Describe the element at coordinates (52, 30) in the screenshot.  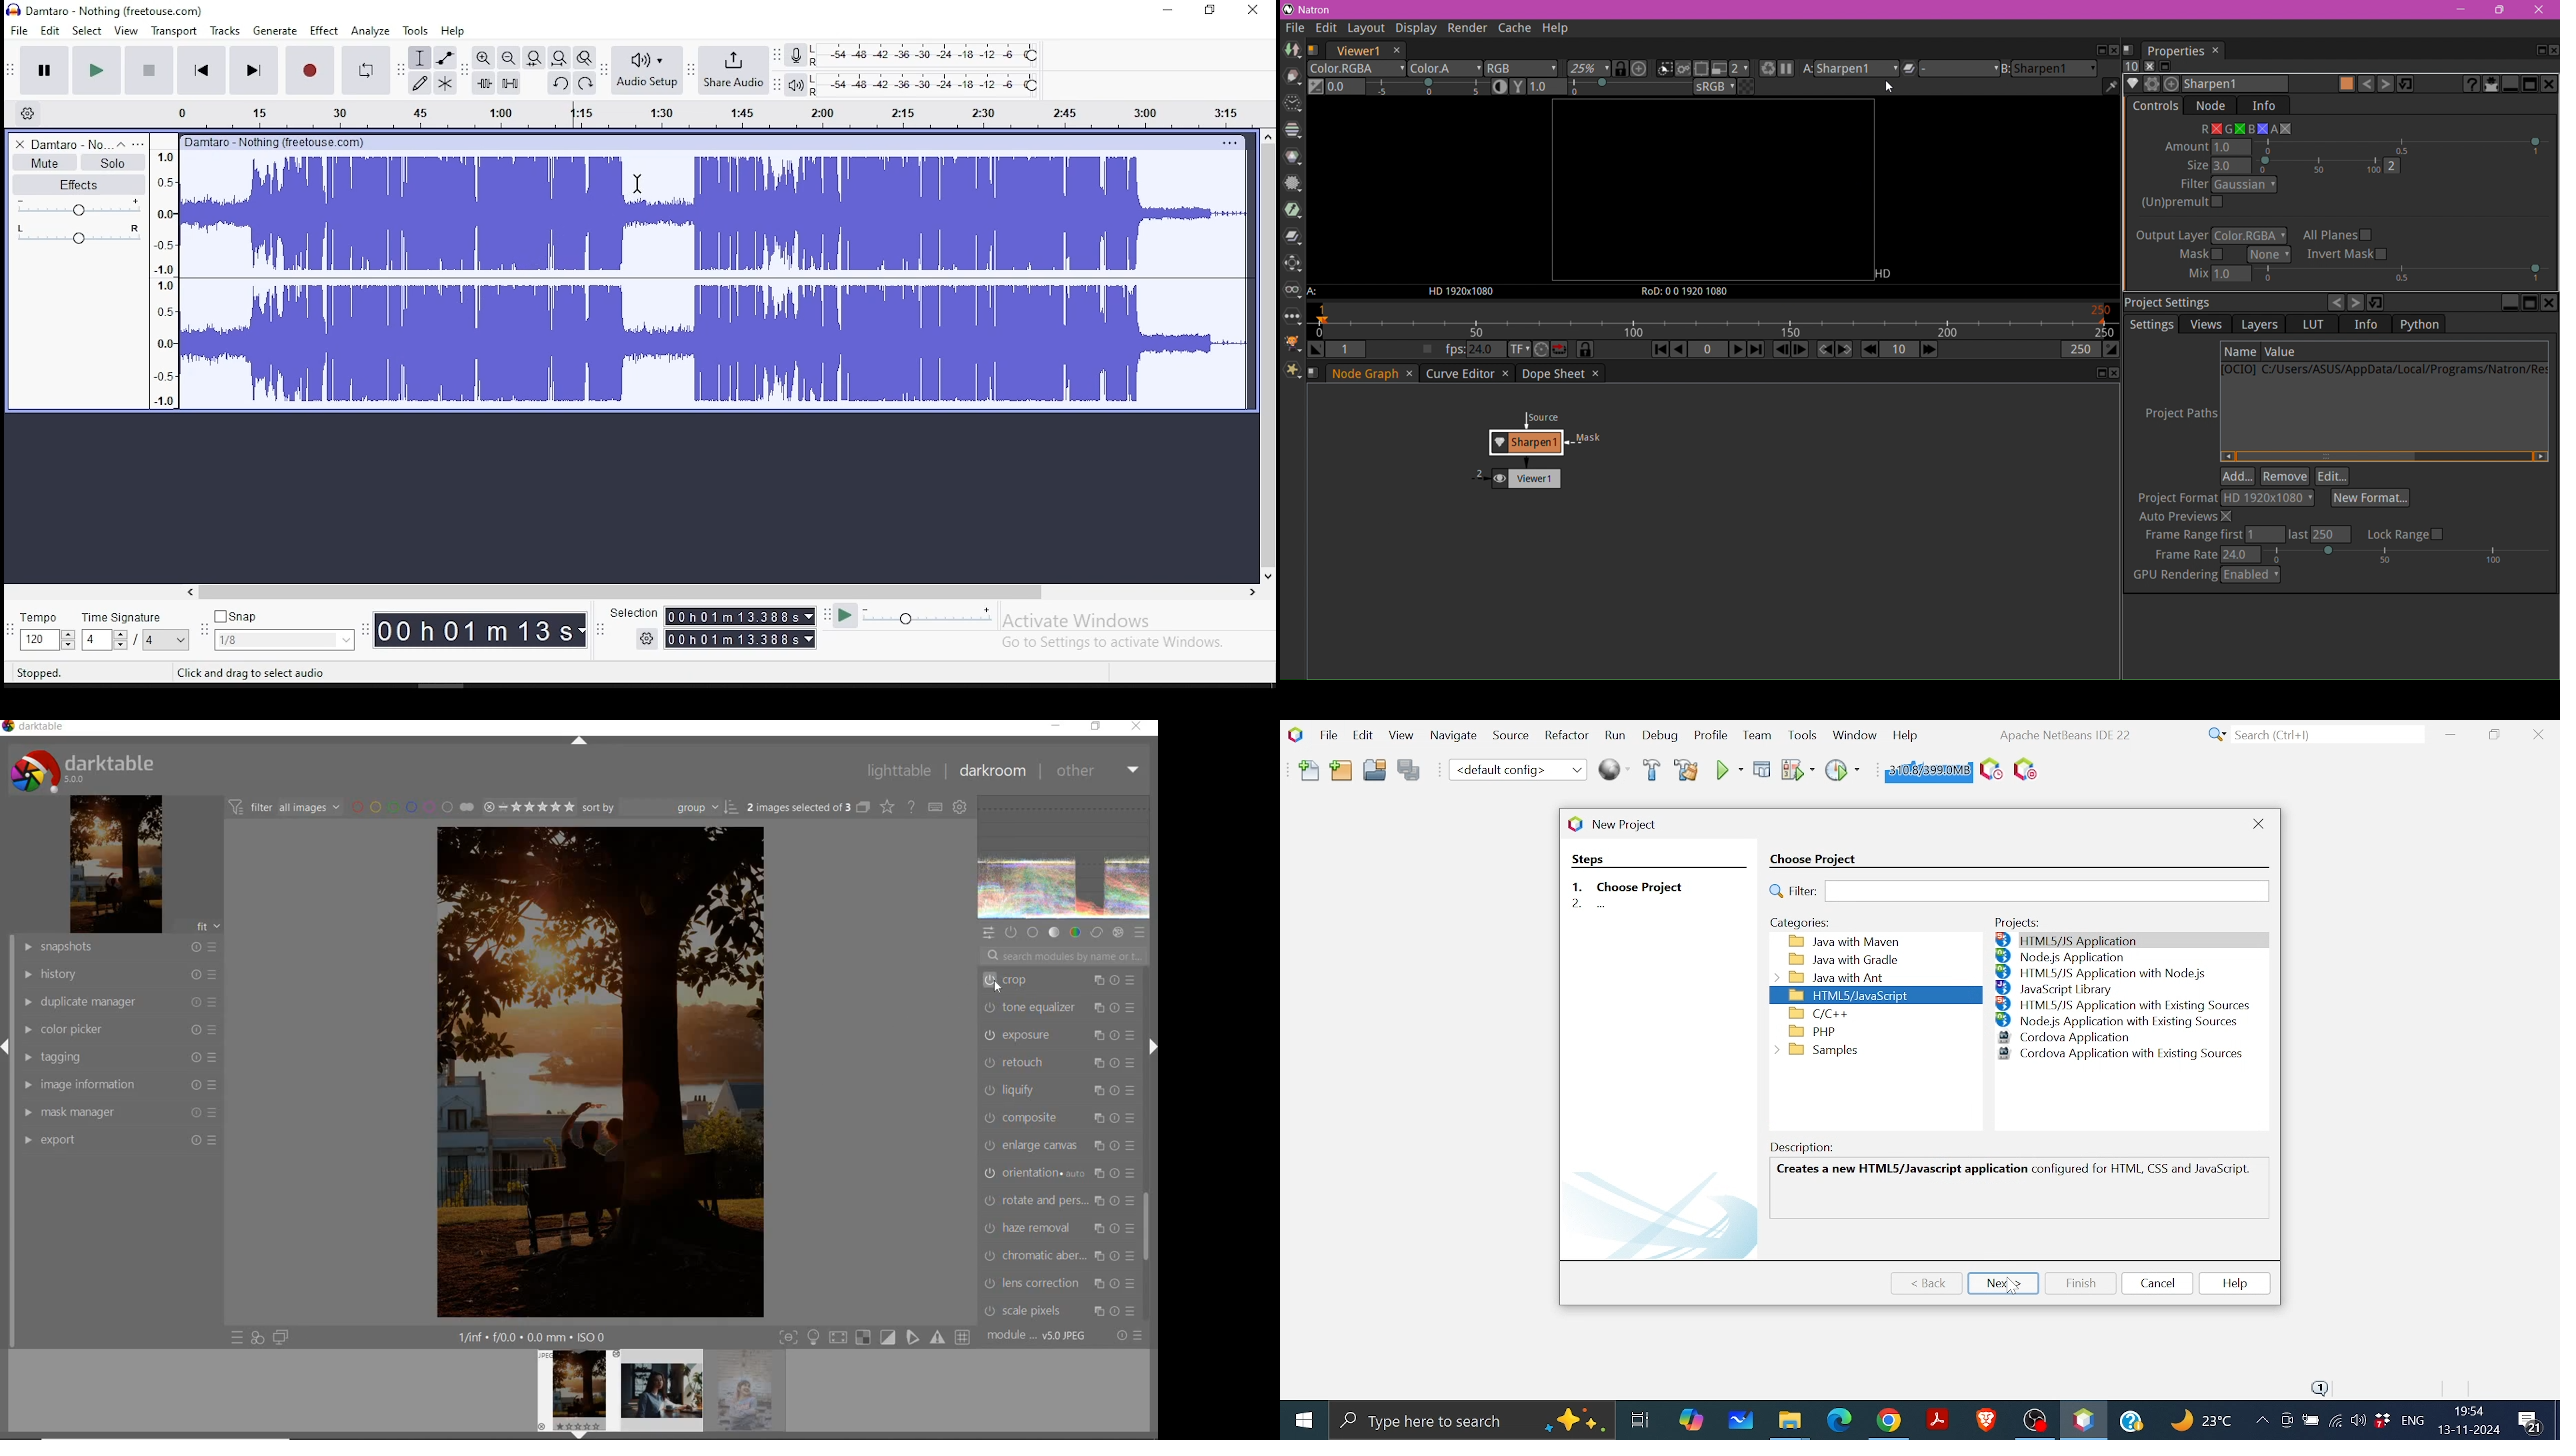
I see `edit` at that location.